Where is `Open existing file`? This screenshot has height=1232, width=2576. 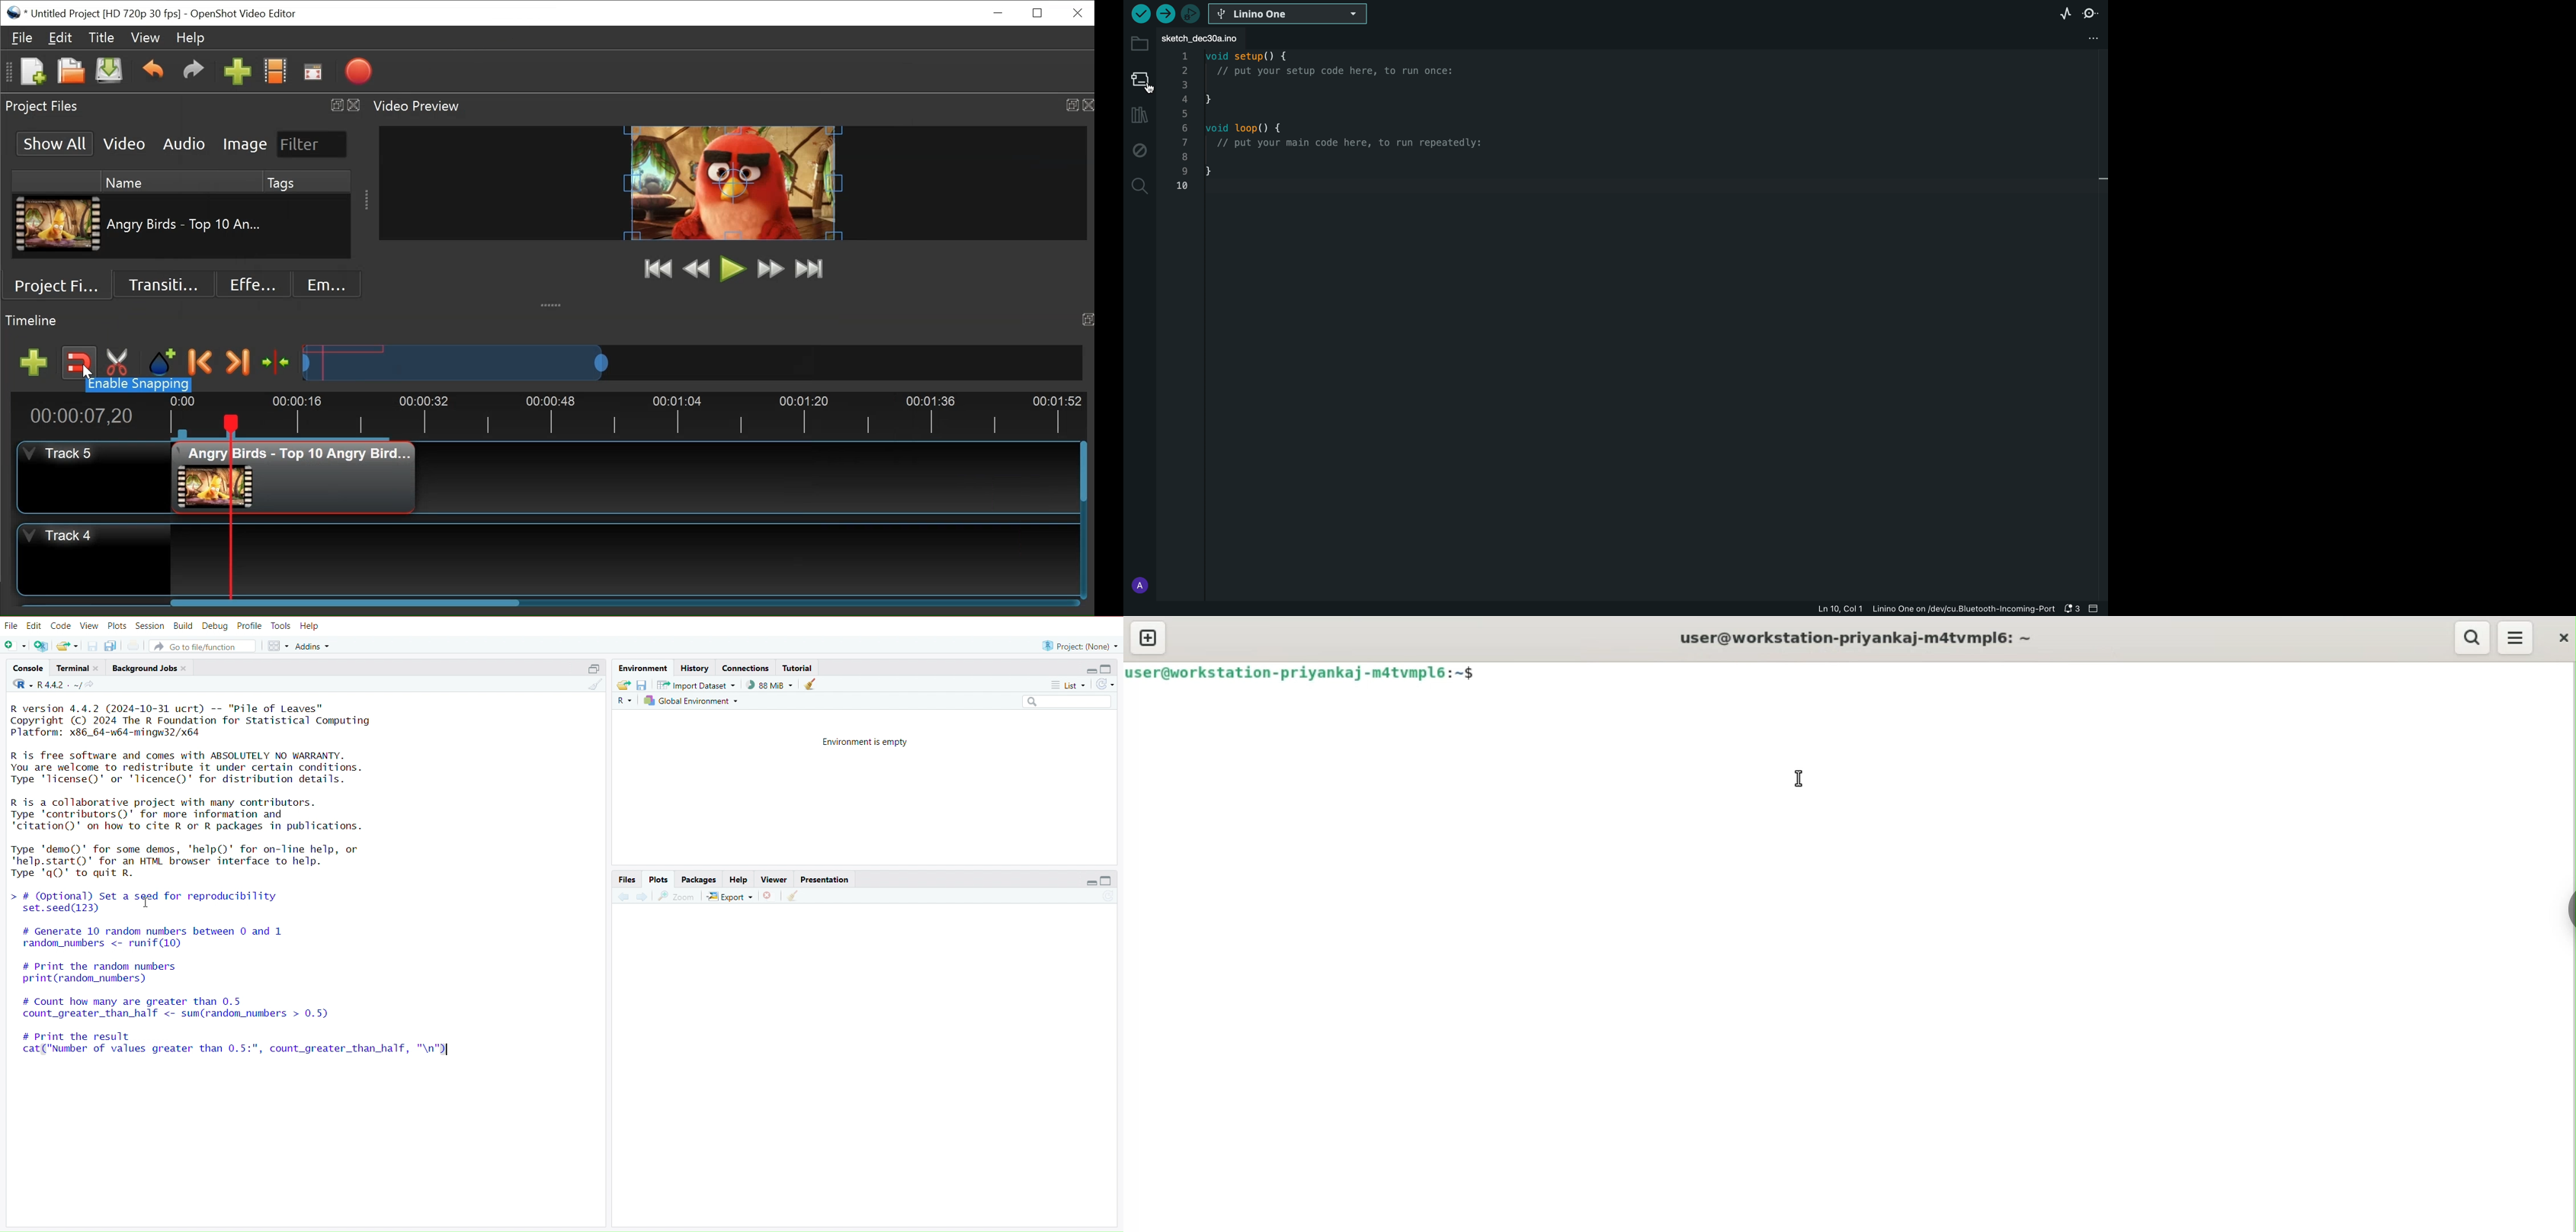 Open existing file is located at coordinates (67, 646).